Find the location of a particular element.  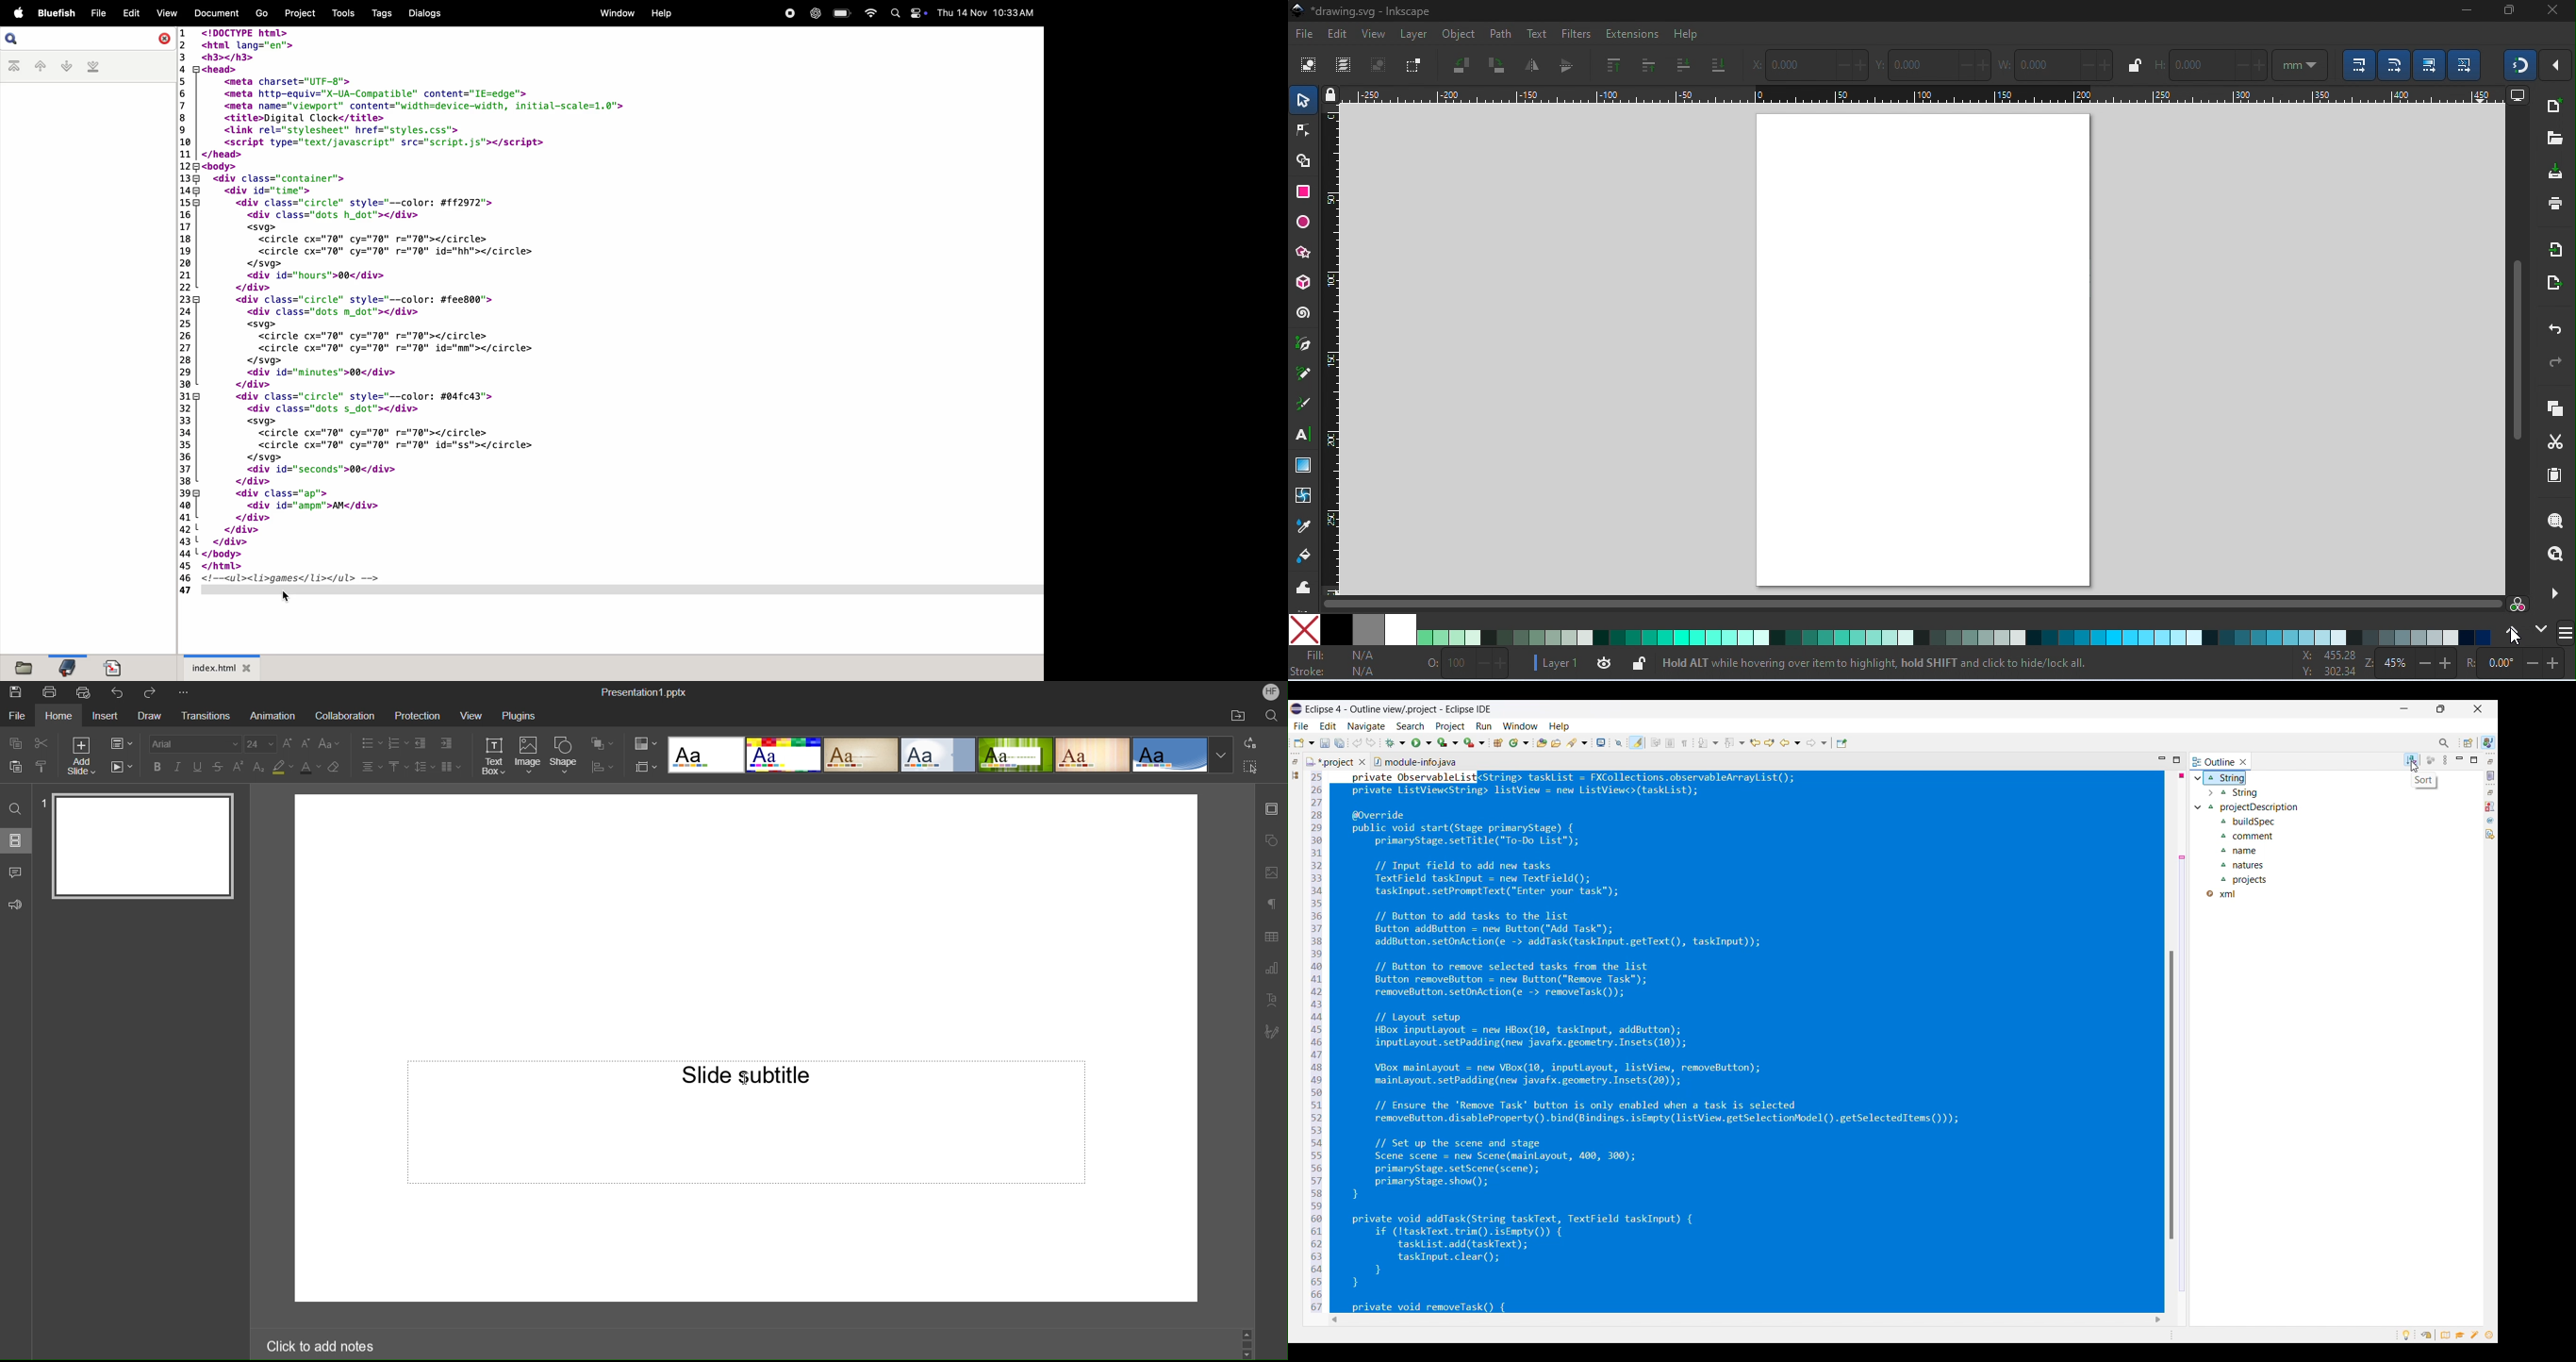

template is located at coordinates (1015, 756).